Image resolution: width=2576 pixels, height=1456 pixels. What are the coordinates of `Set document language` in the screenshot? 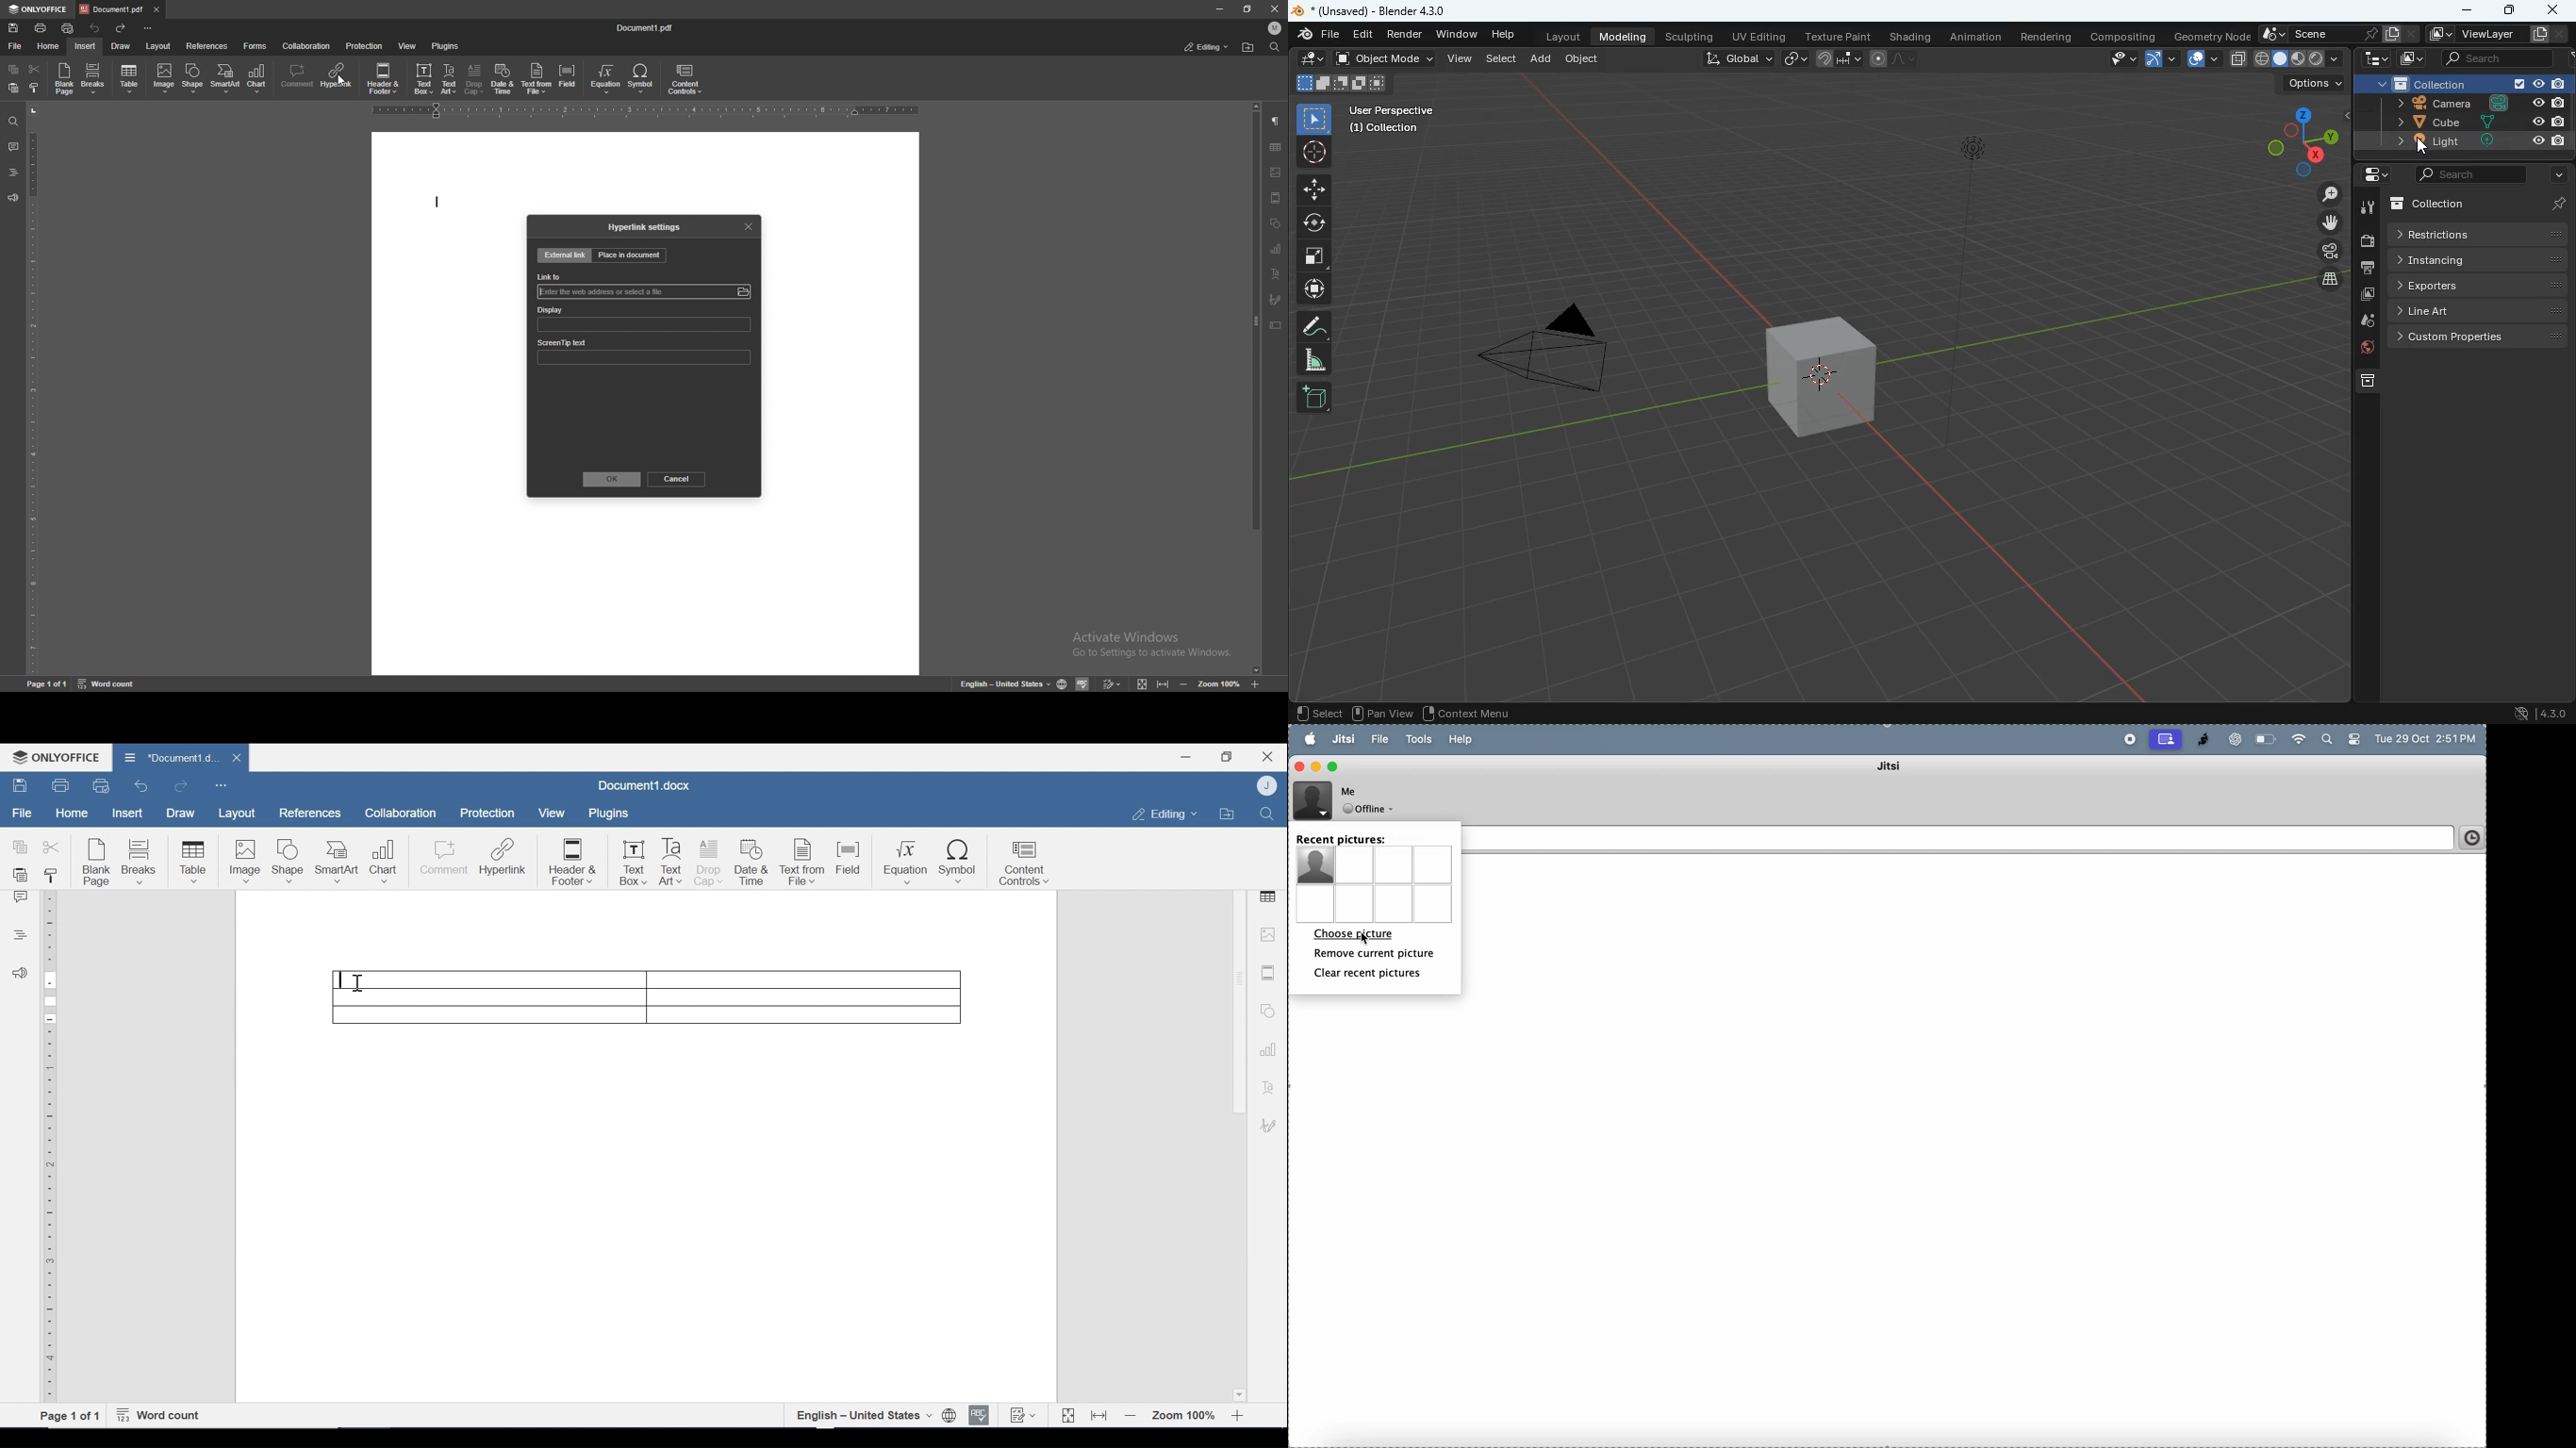 It's located at (950, 1416).